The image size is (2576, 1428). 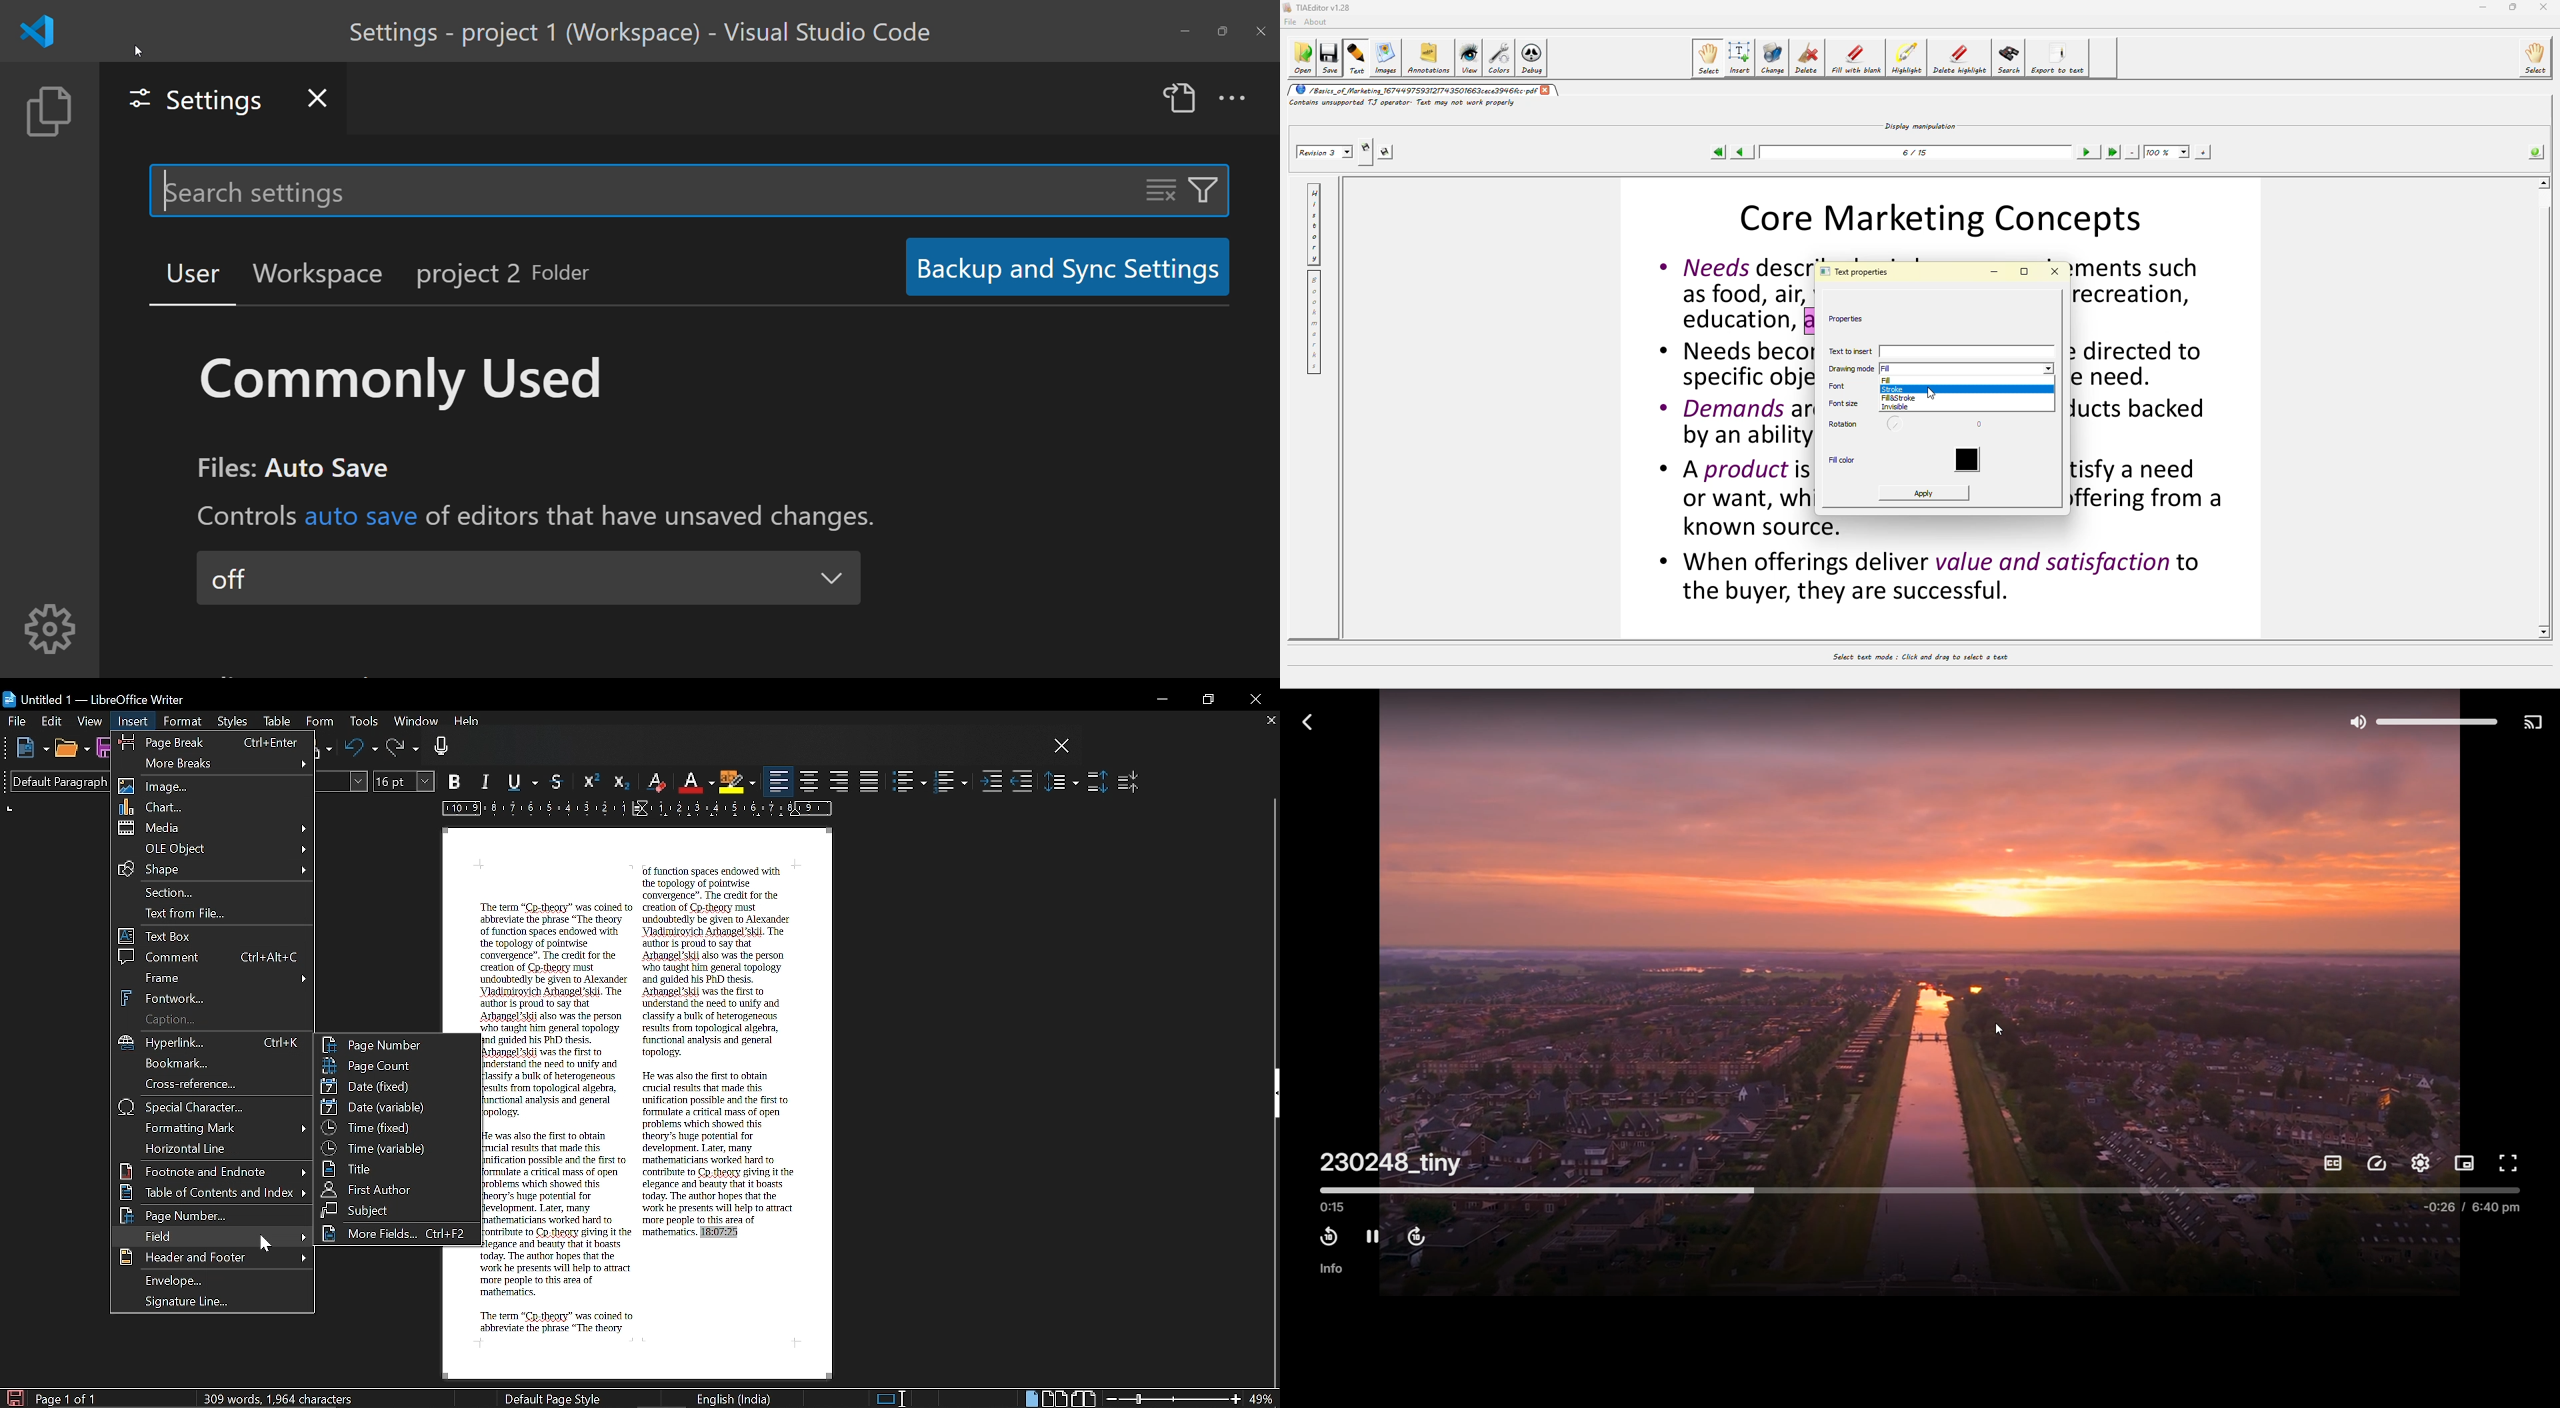 What do you see at coordinates (394, 1085) in the screenshot?
I see `Date` at bounding box center [394, 1085].